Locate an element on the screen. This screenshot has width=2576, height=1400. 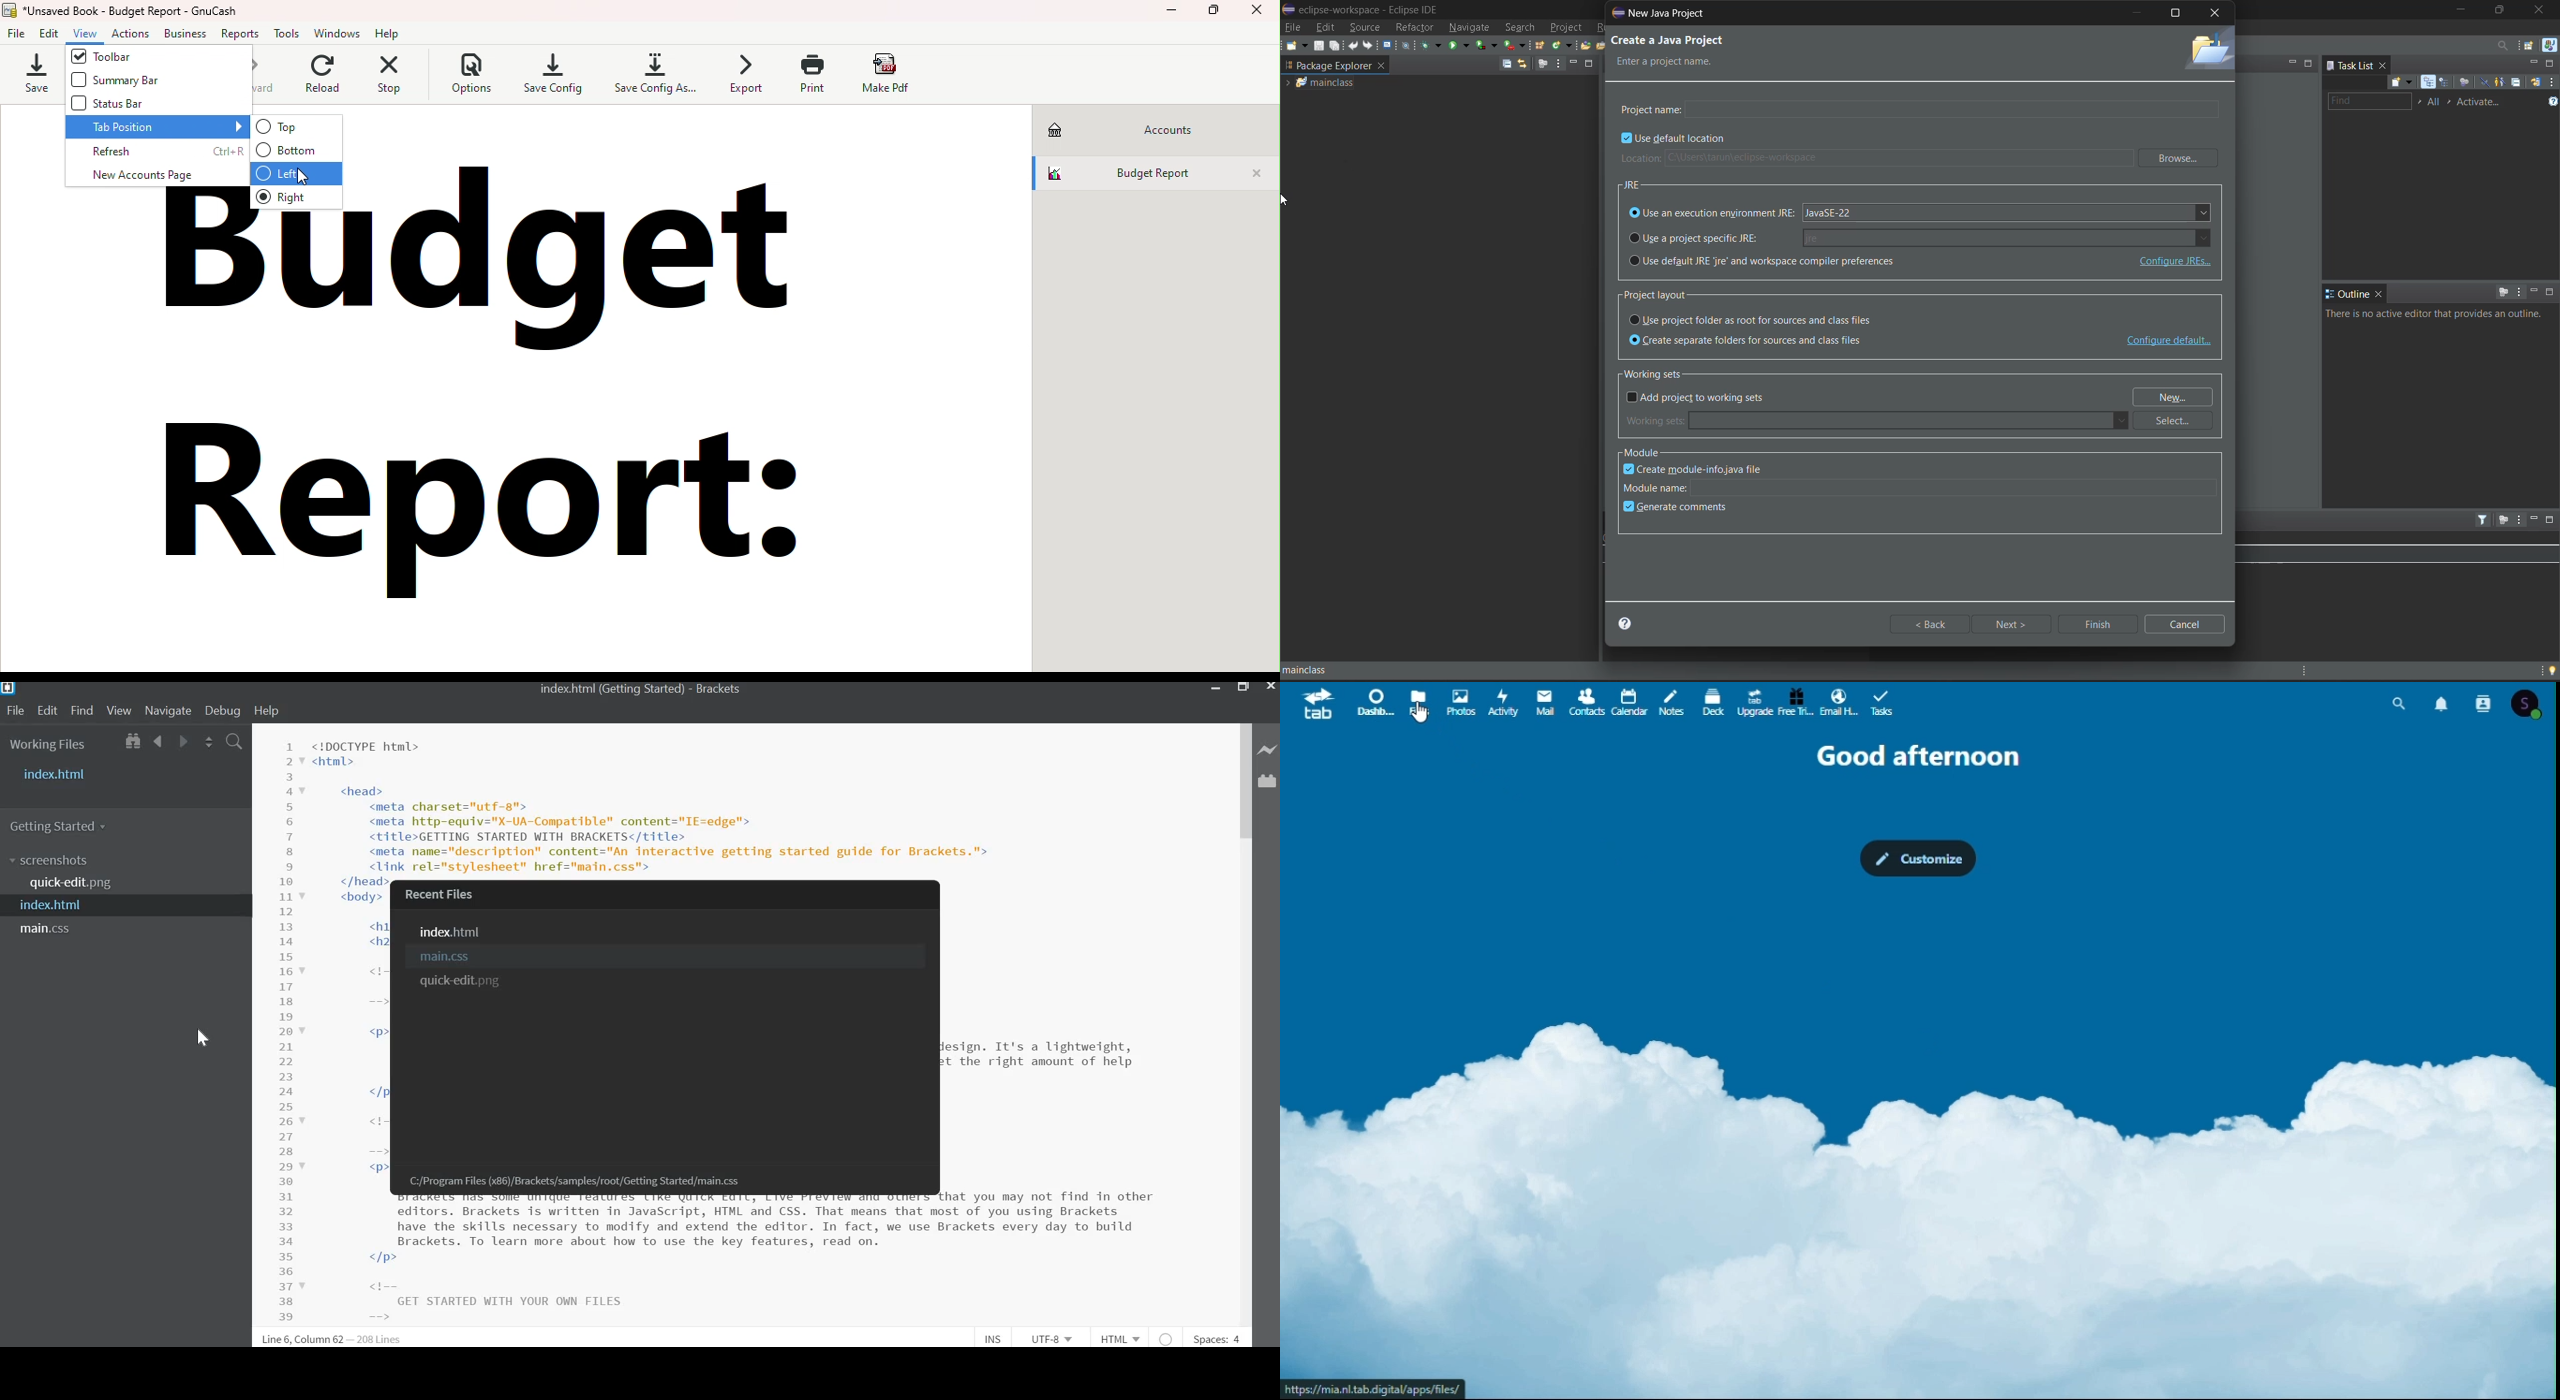
working sets is located at coordinates (1659, 373).